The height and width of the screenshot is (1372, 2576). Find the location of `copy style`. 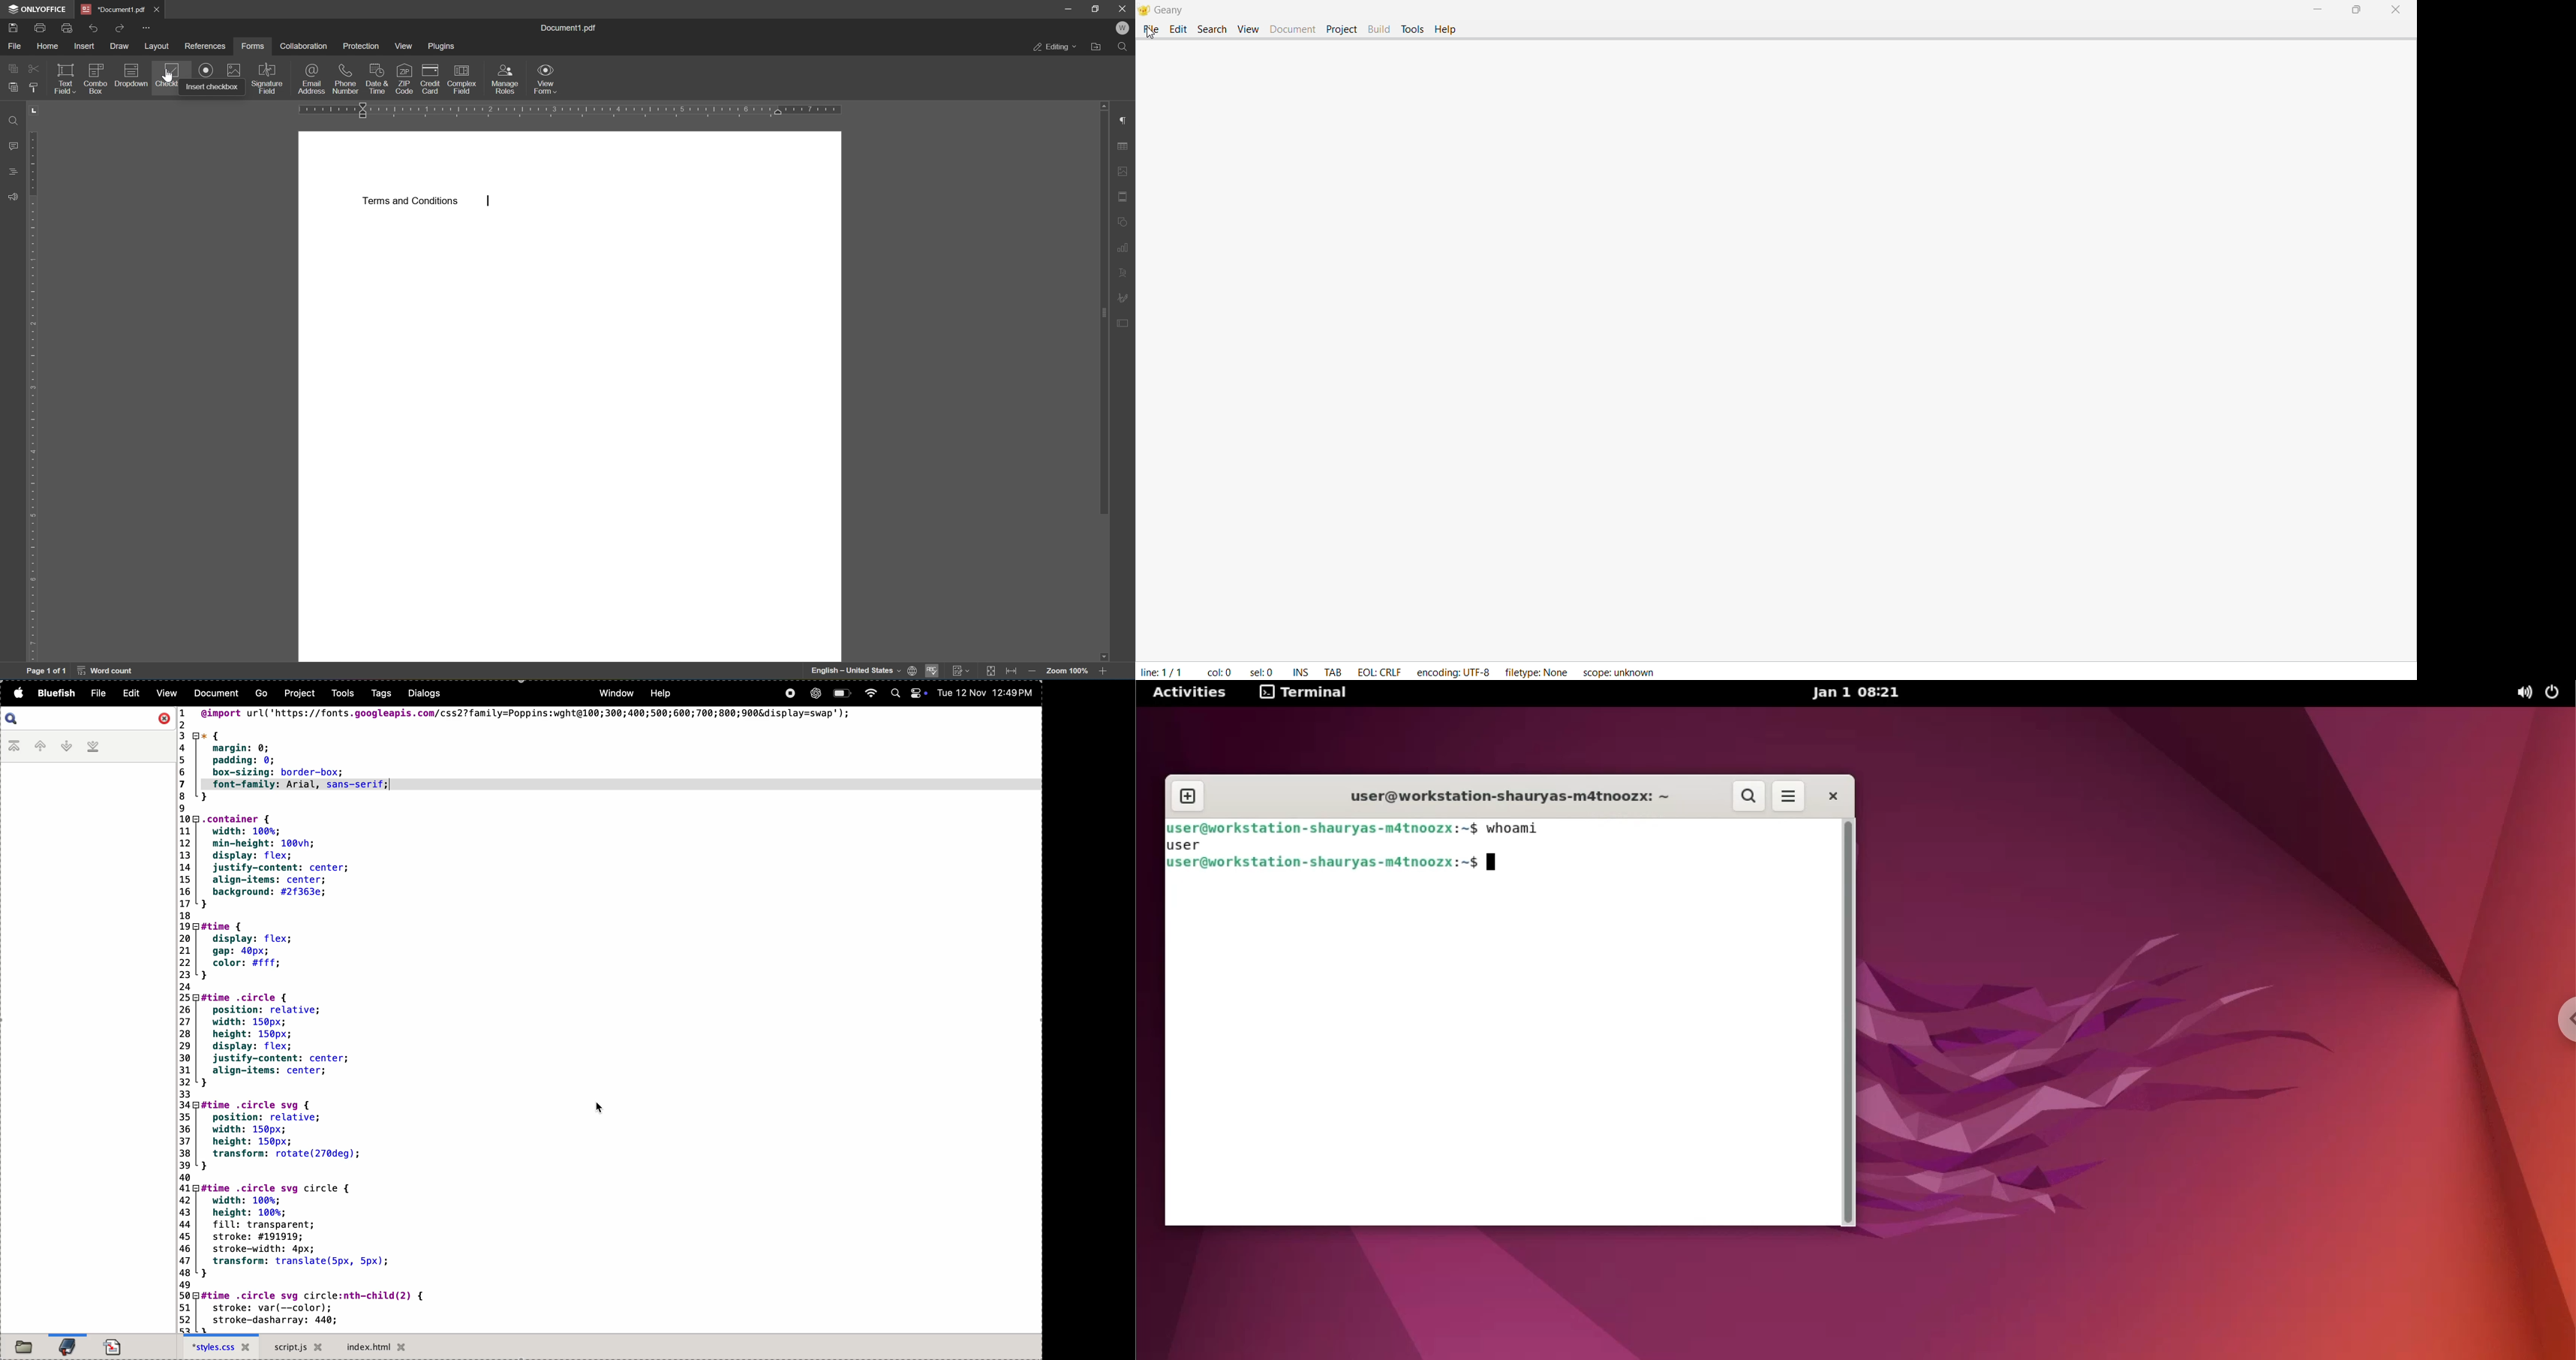

copy style is located at coordinates (34, 89).